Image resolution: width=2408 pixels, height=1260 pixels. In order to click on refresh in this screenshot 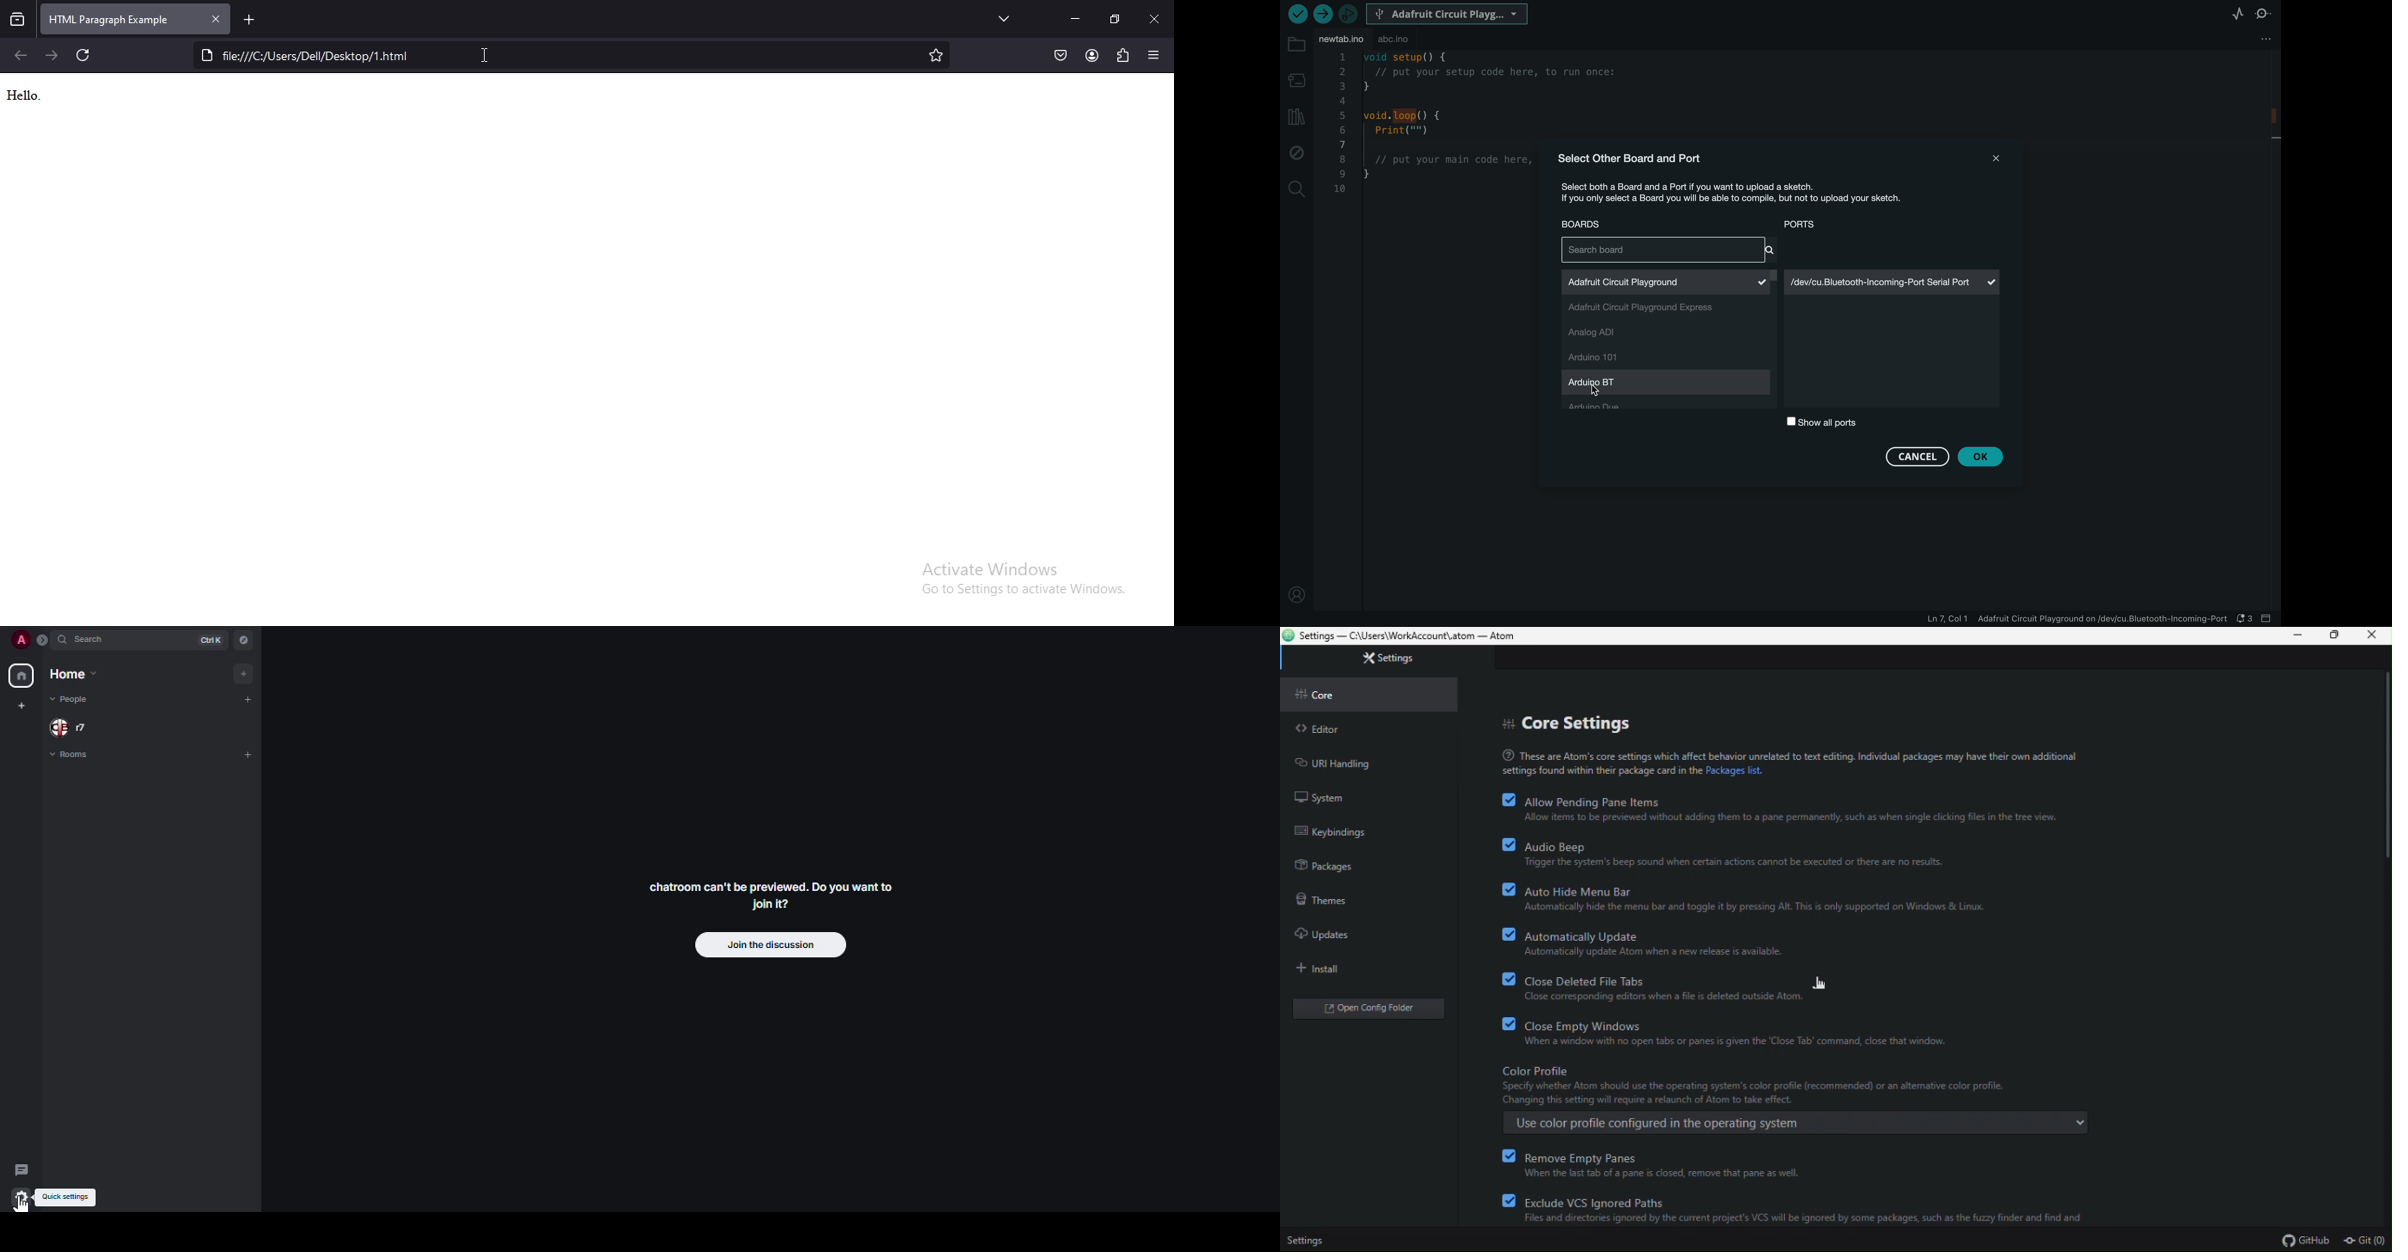, I will do `click(85, 57)`.